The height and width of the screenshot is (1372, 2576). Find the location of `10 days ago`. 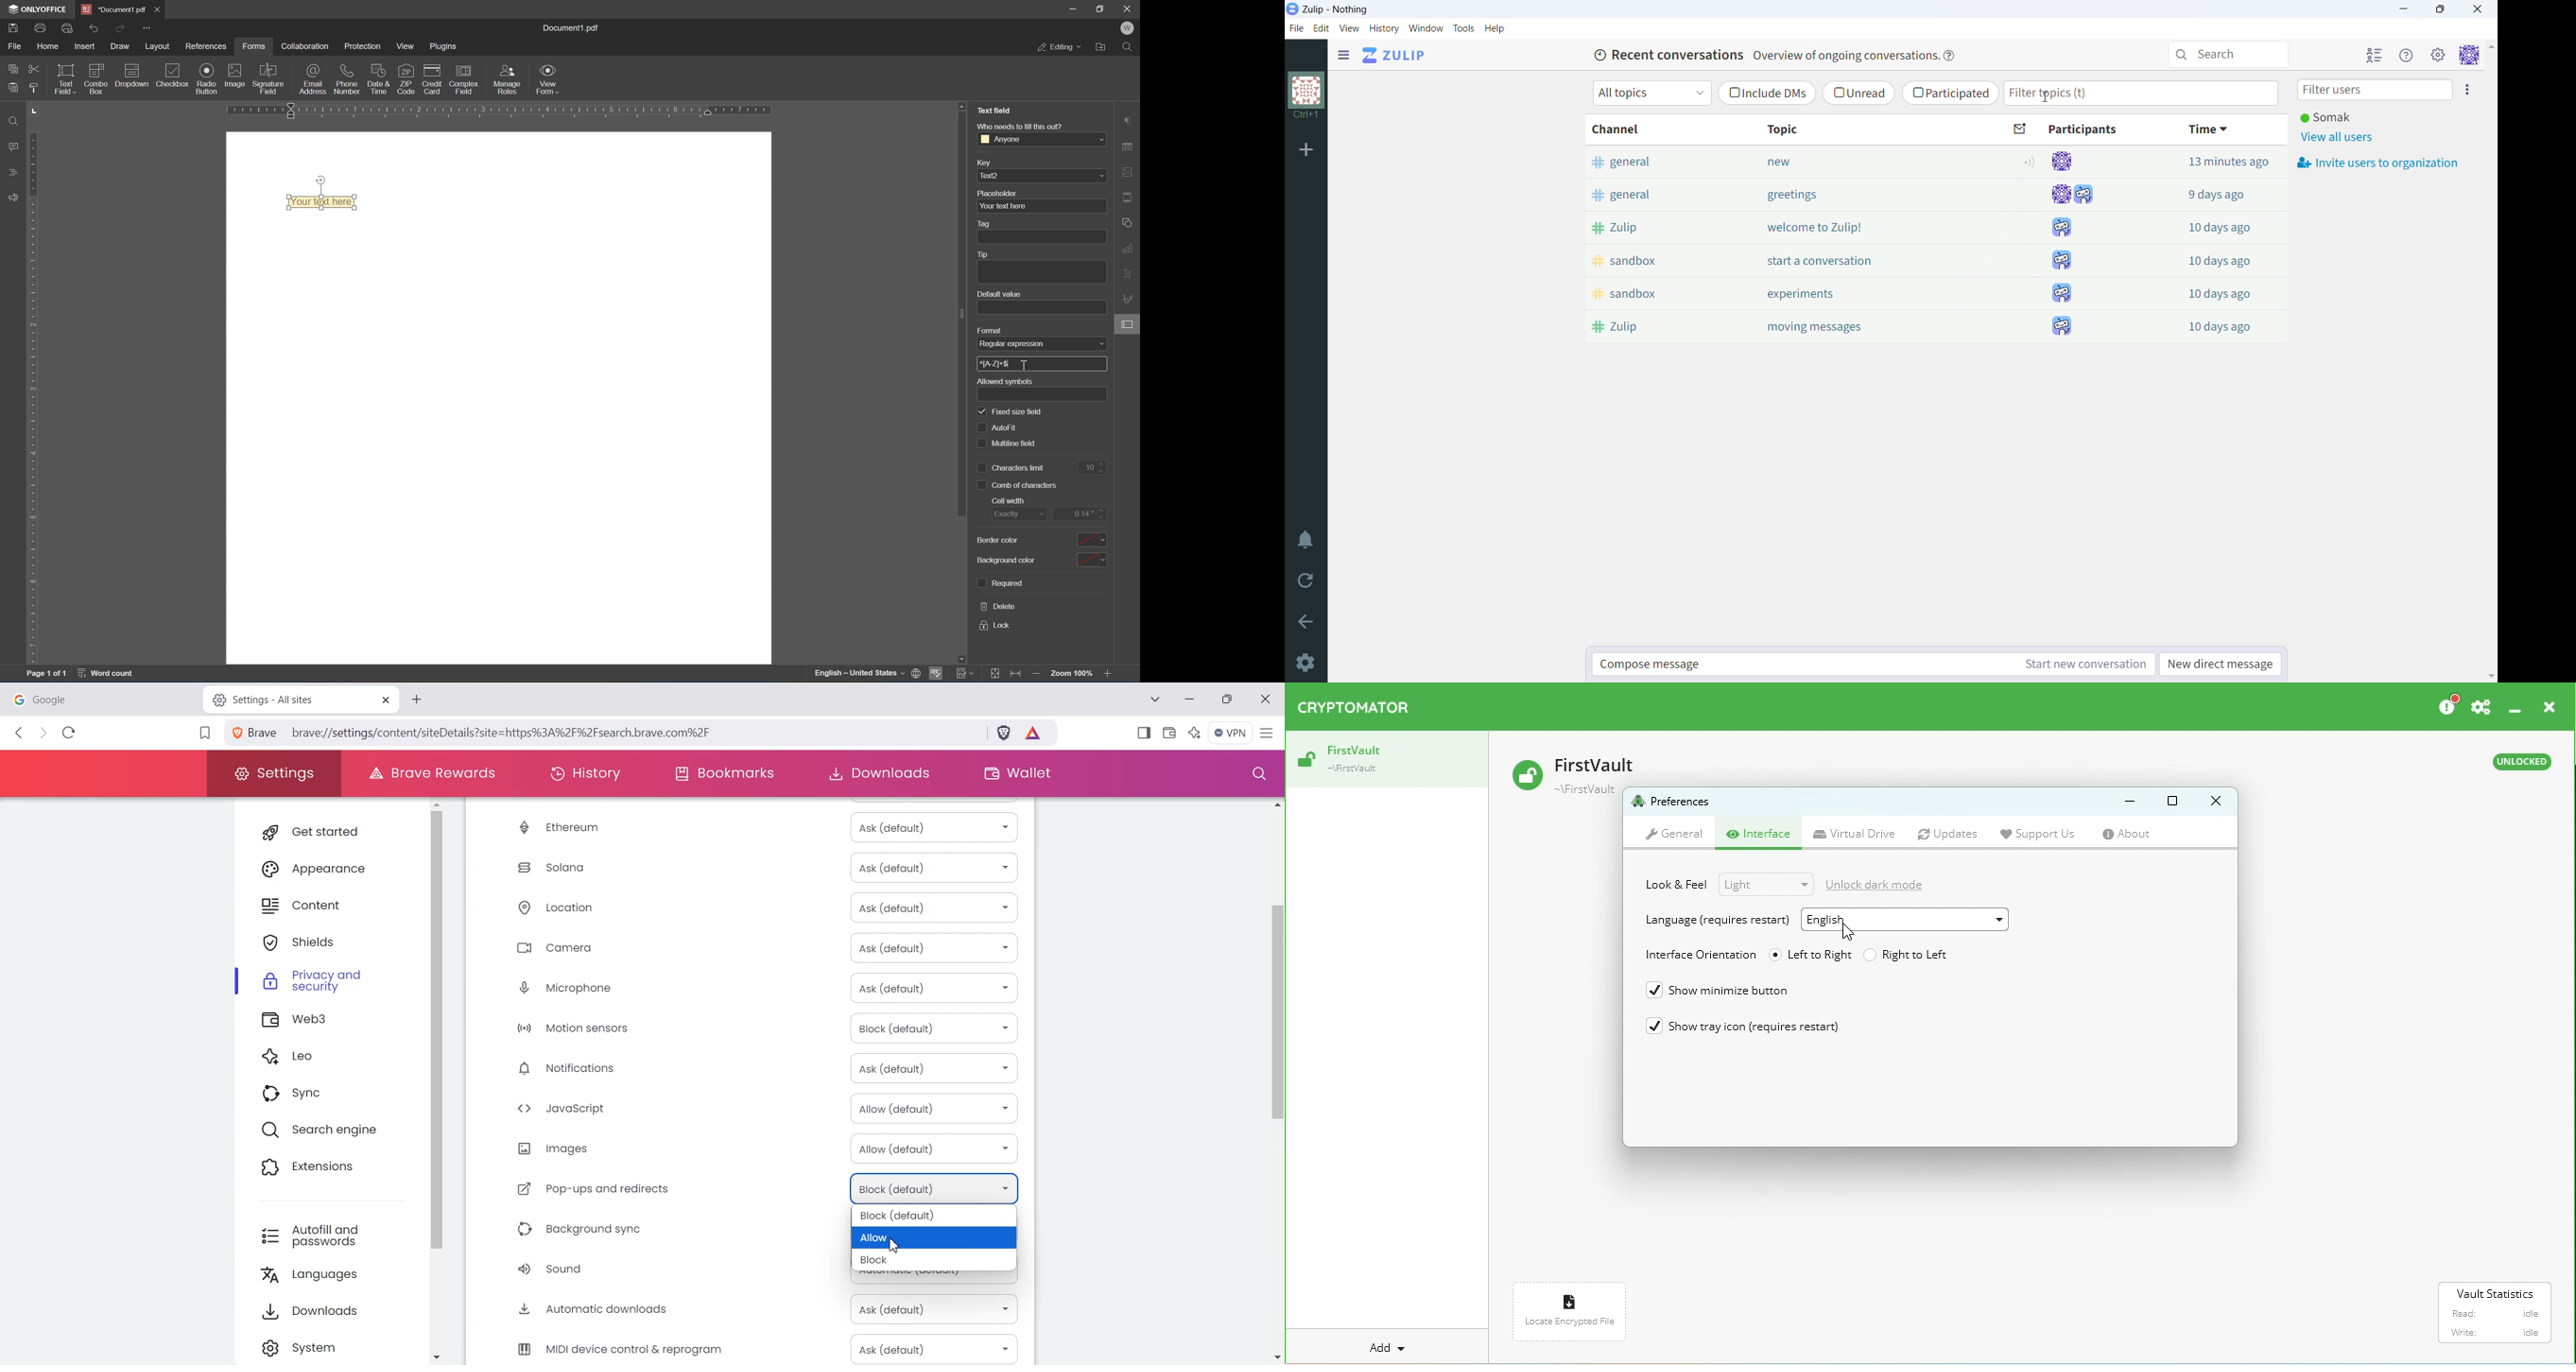

10 days ago is located at coordinates (2206, 291).